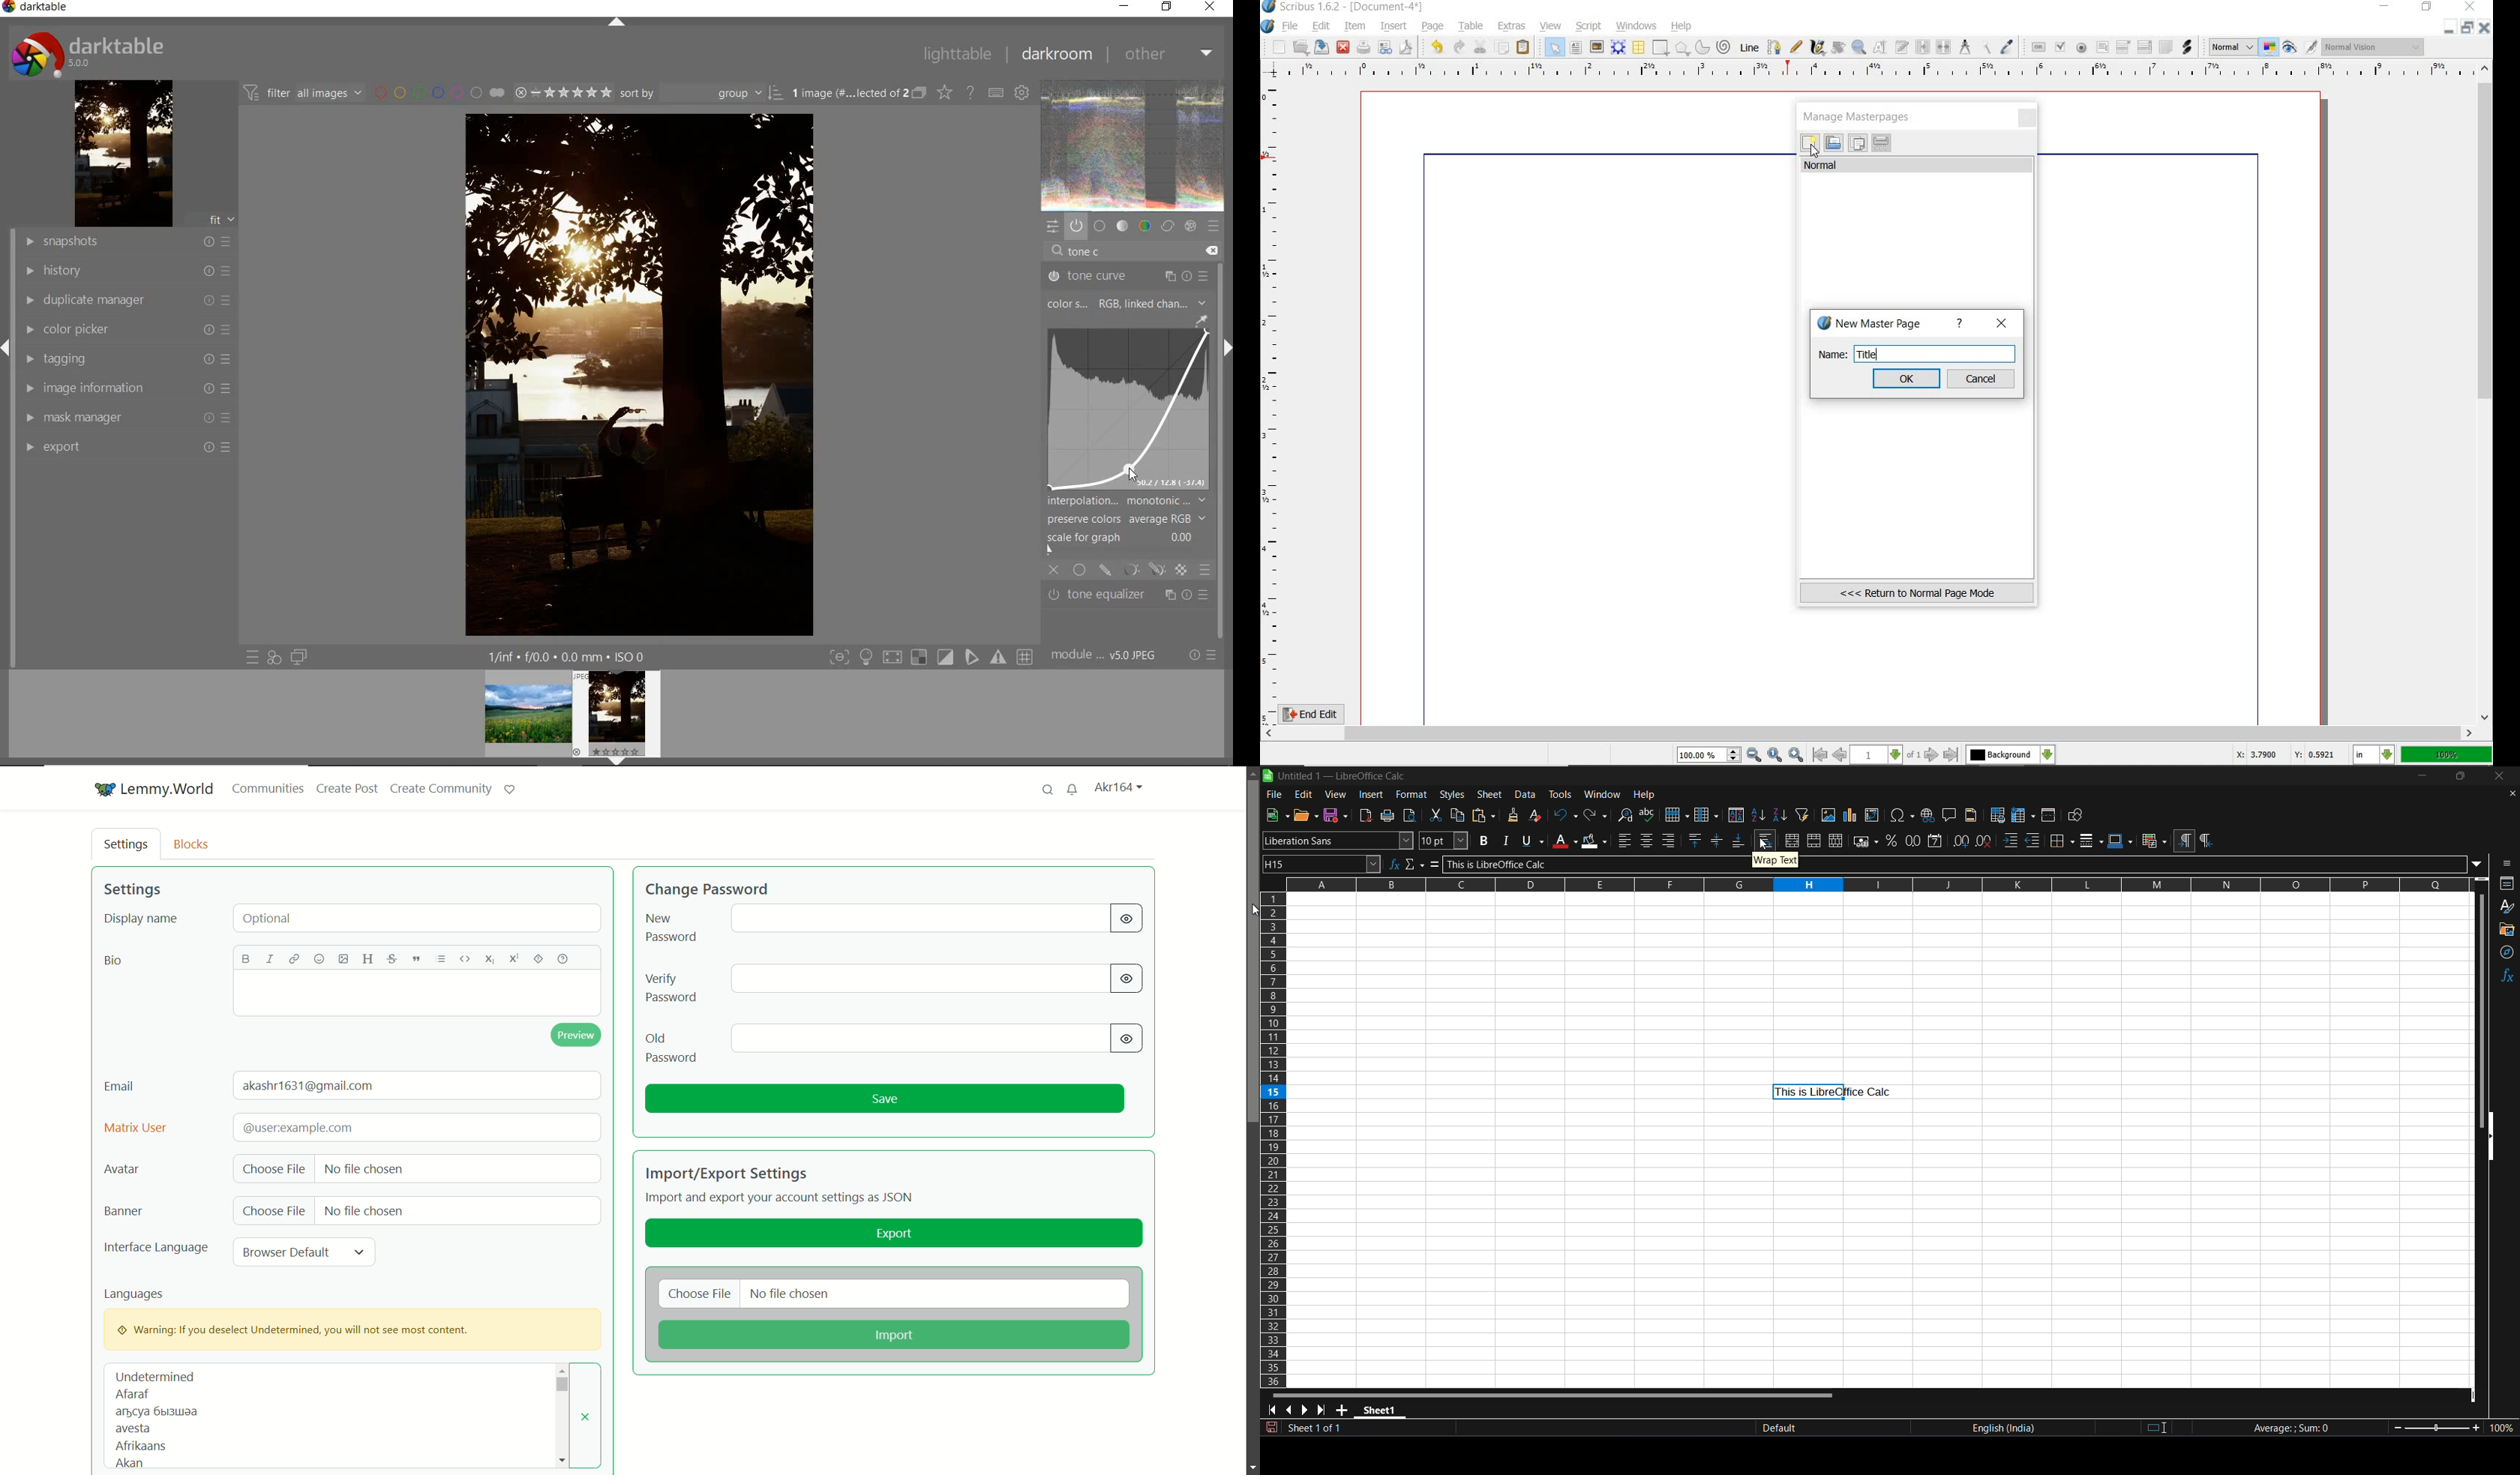 The width and height of the screenshot is (2520, 1484). What do you see at coordinates (1251, 911) in the screenshot?
I see `cursor` at bounding box center [1251, 911].